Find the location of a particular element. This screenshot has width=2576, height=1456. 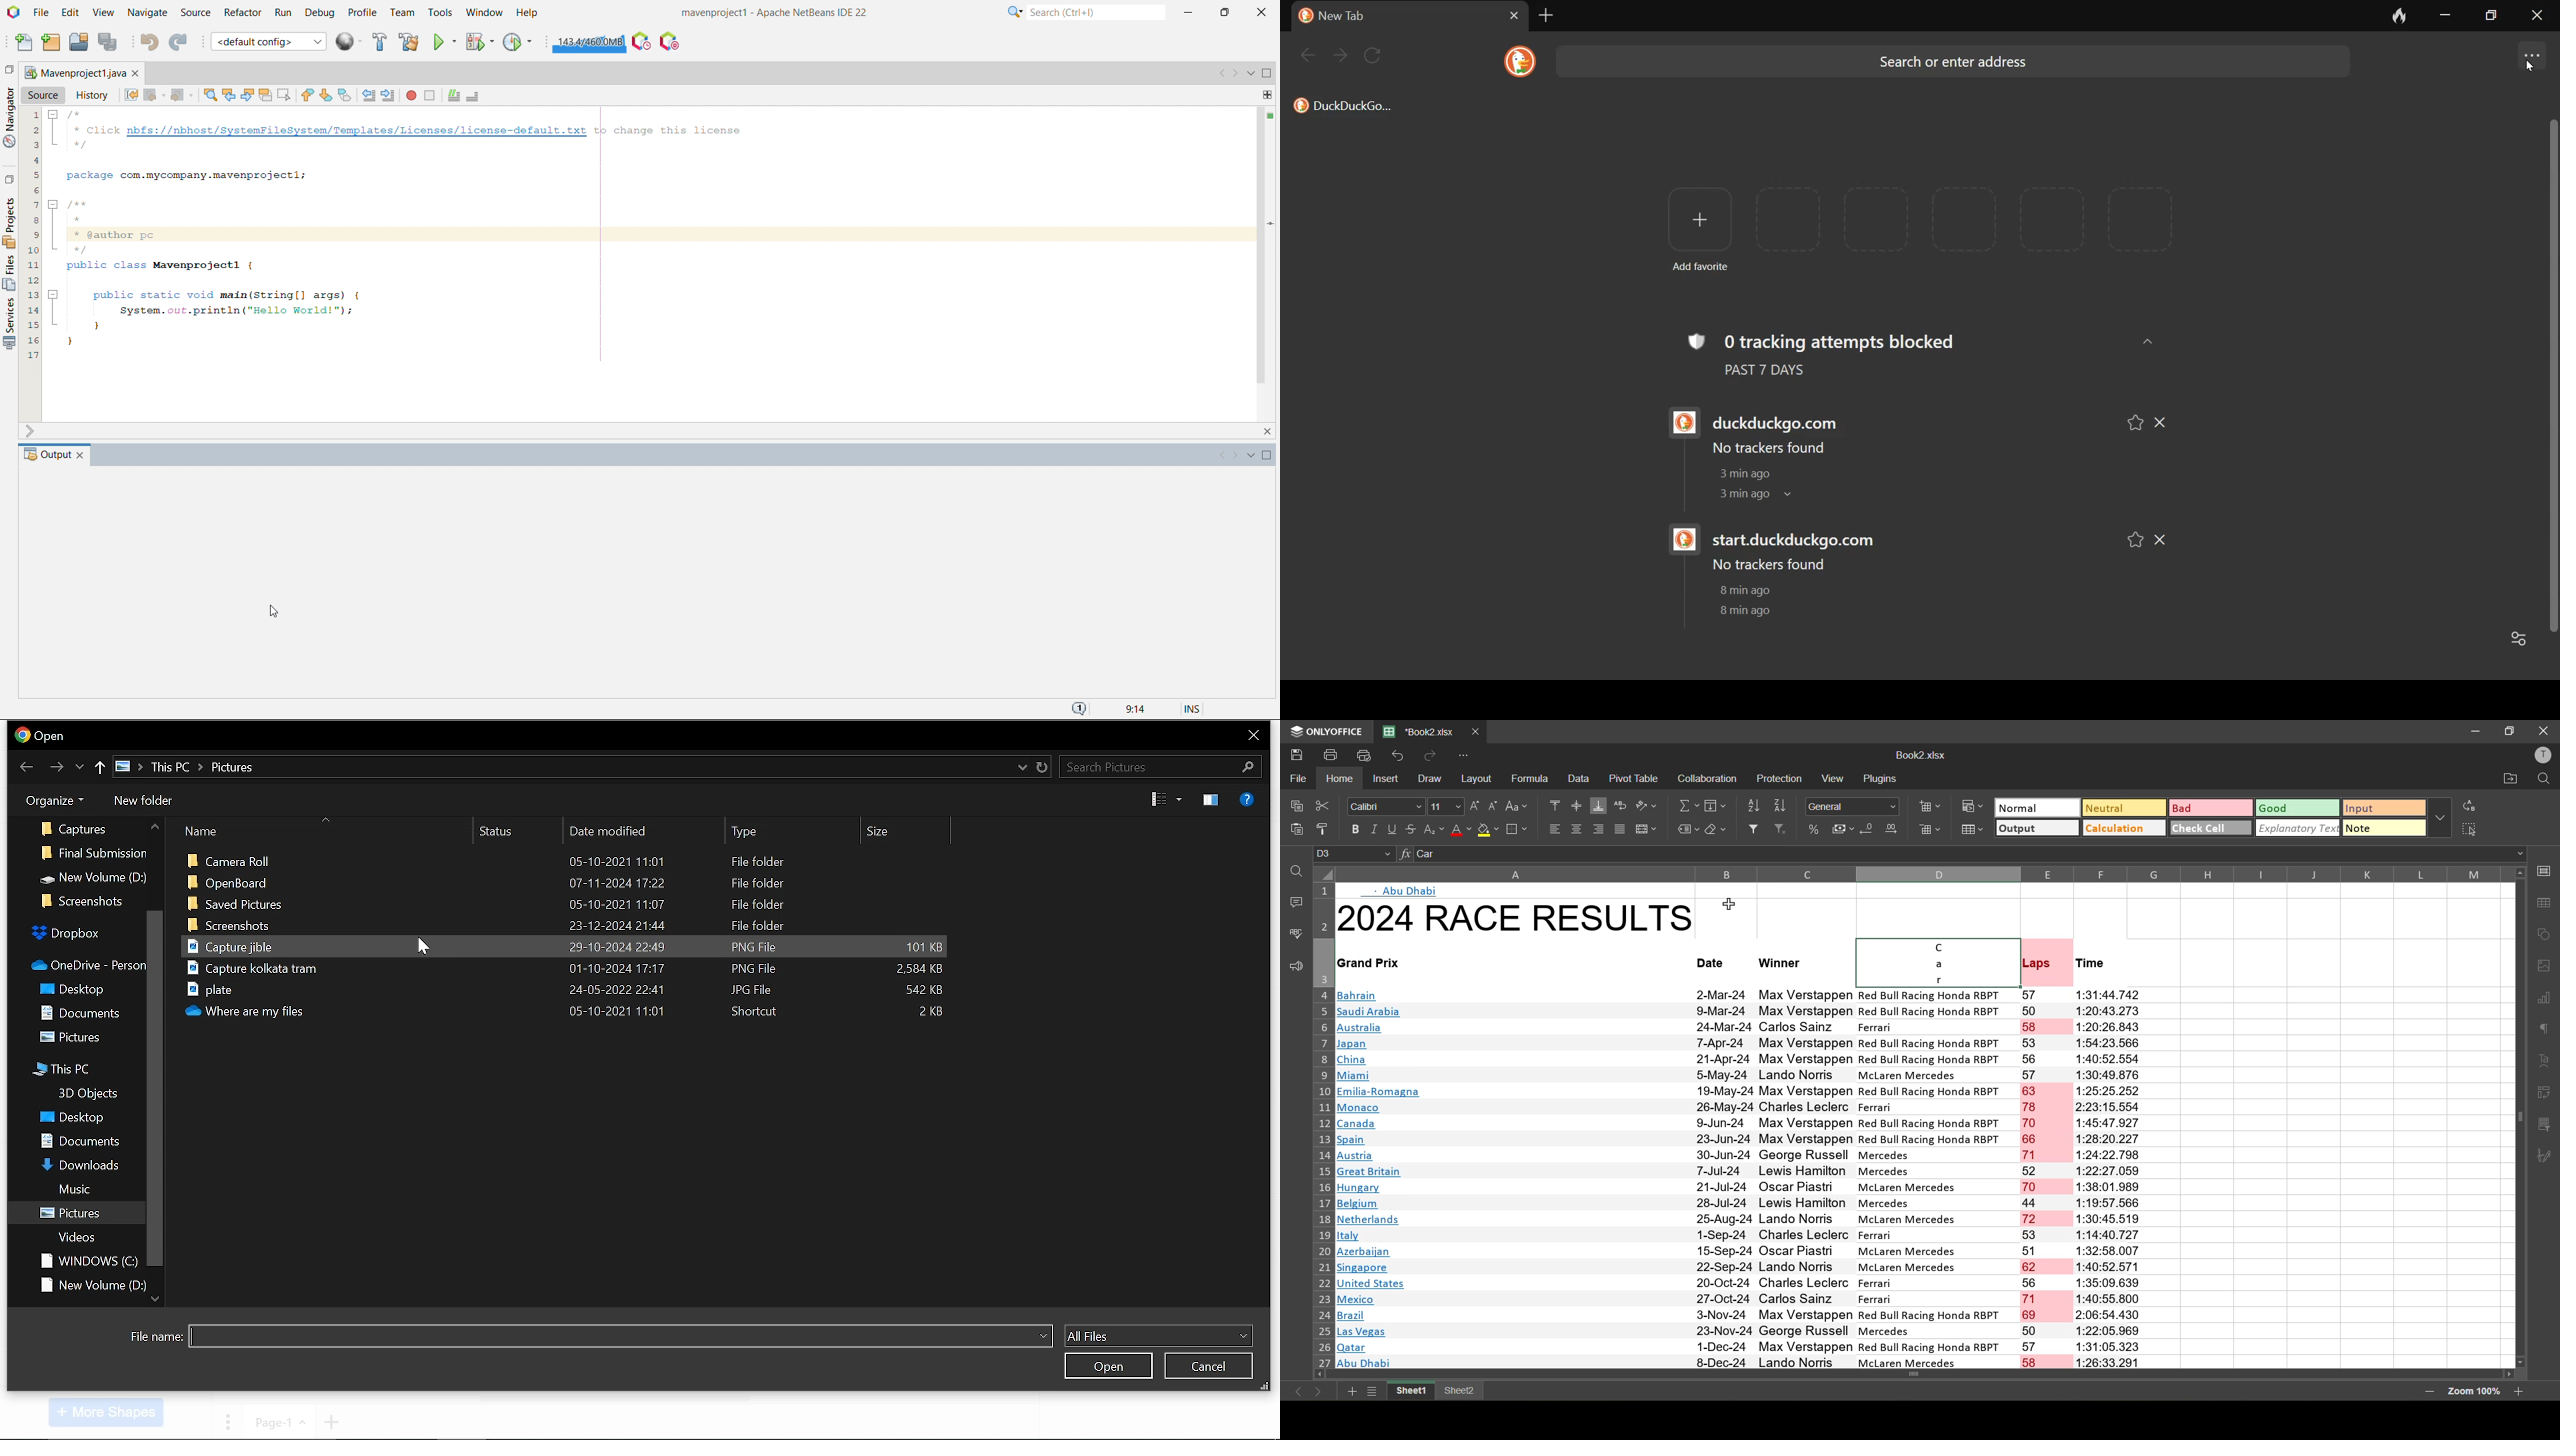

history is located at coordinates (91, 96).